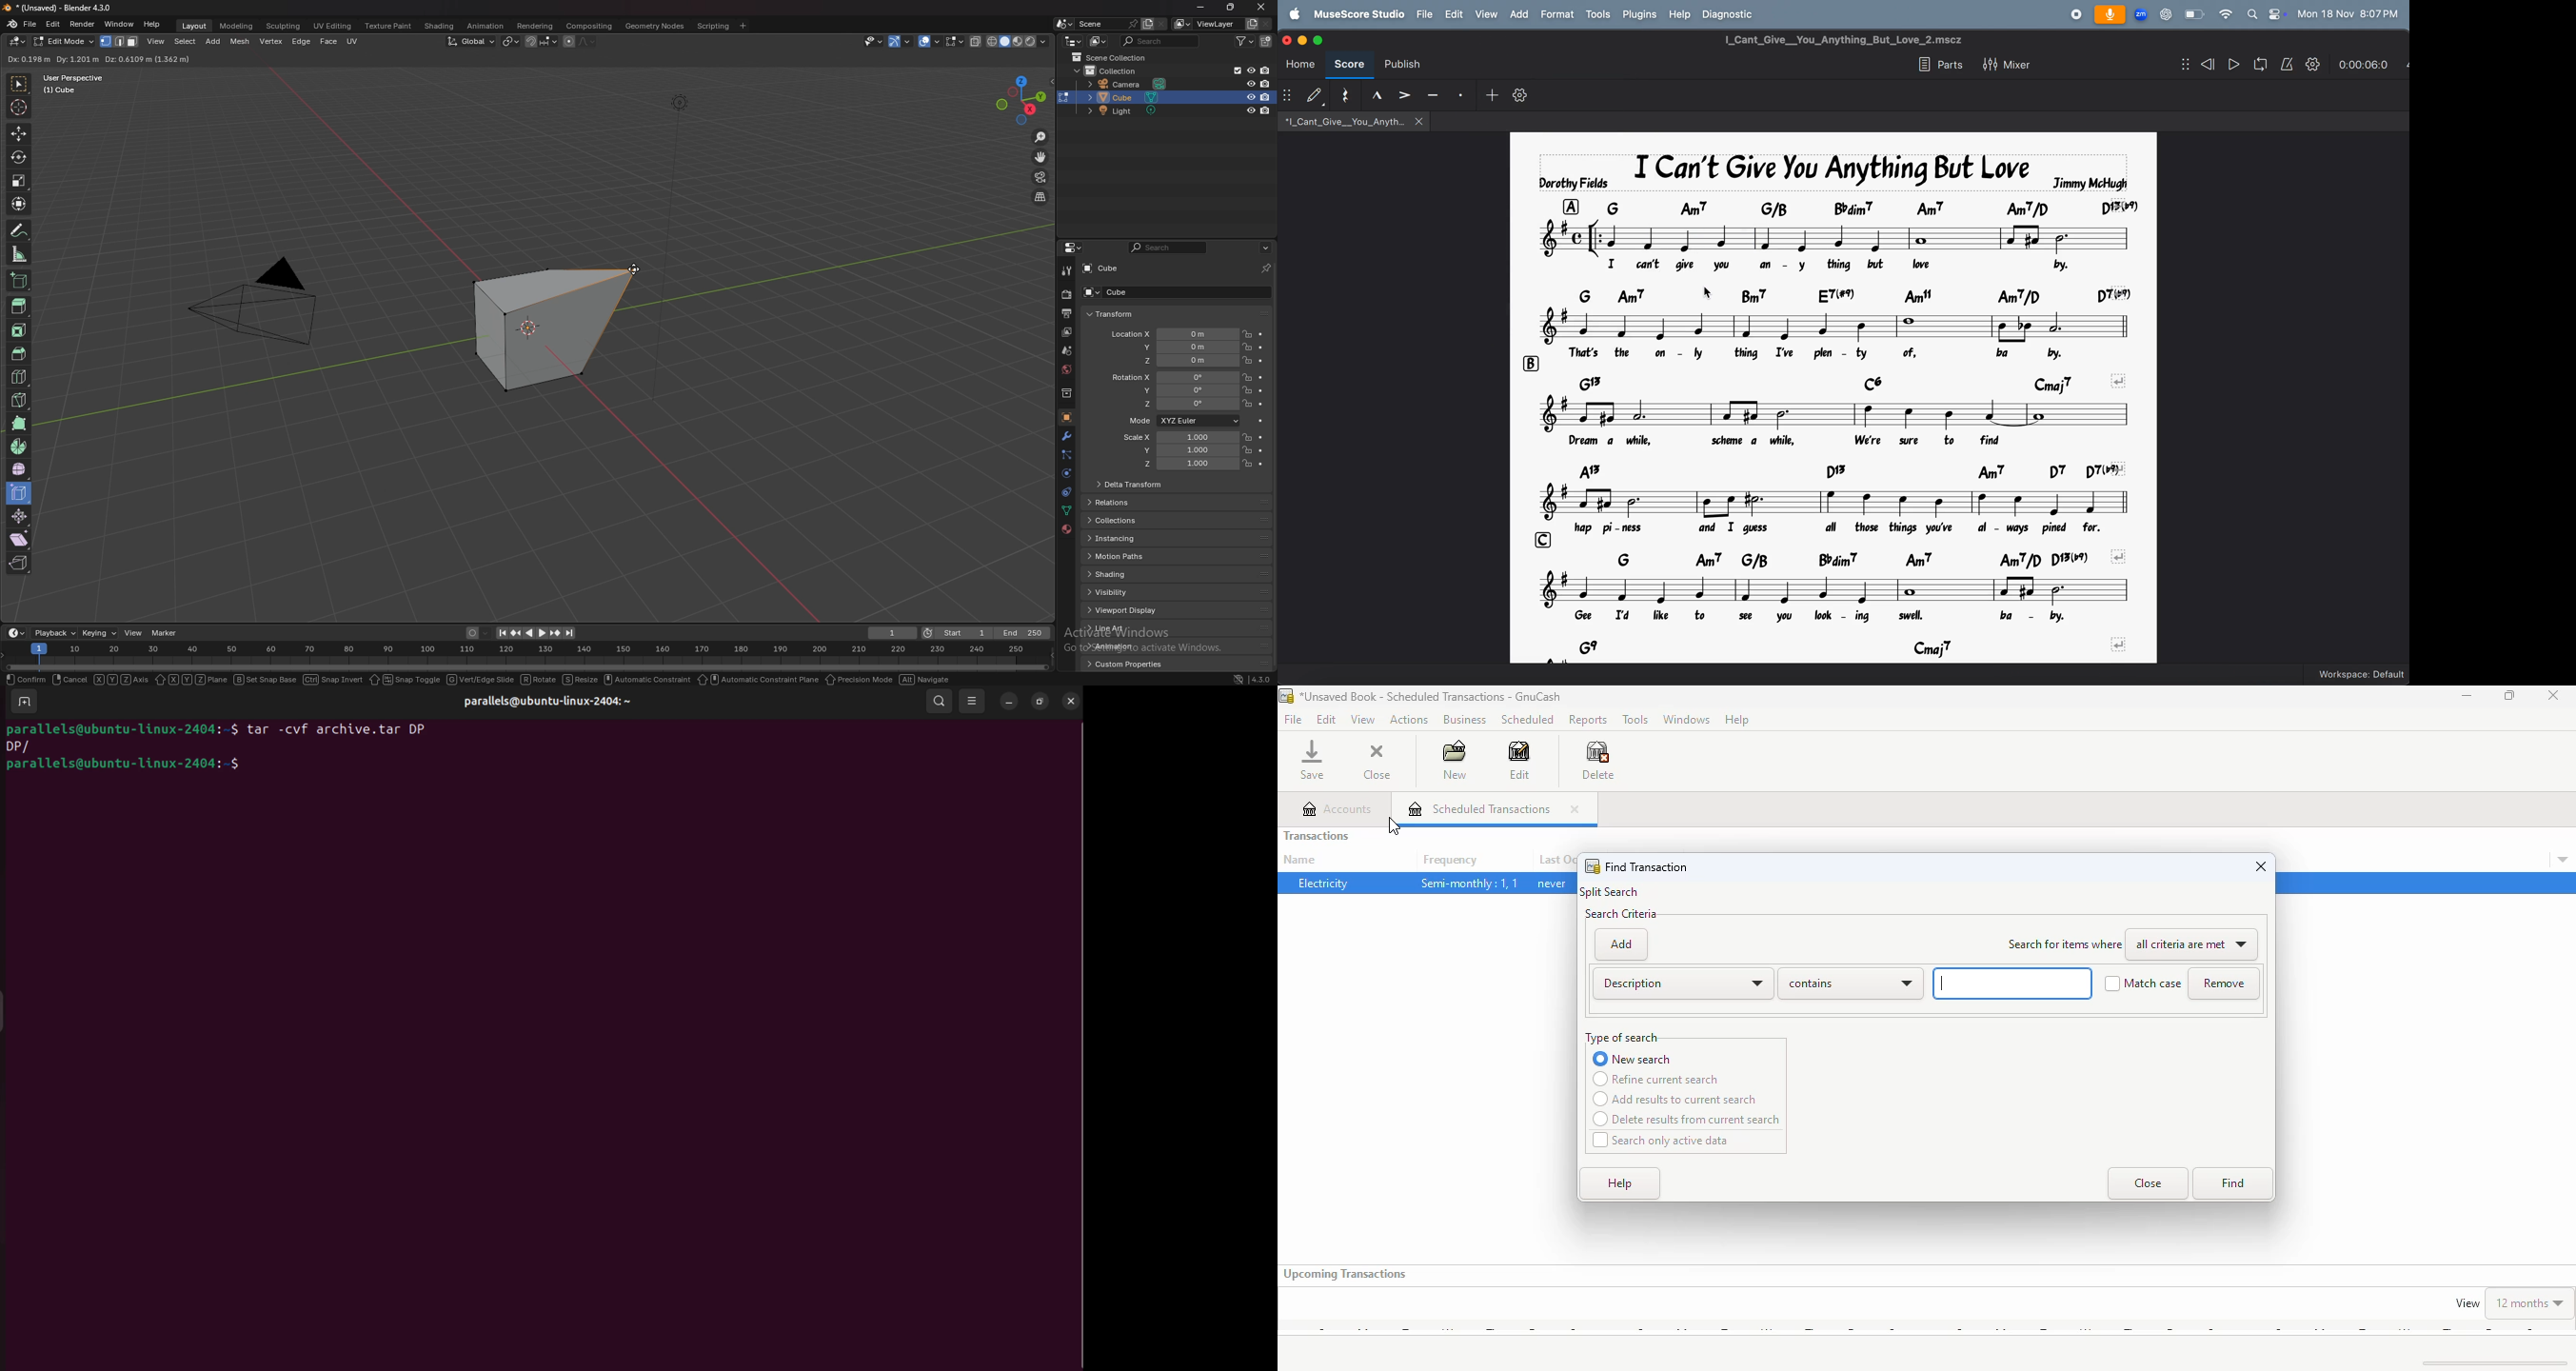 Image resolution: width=2576 pixels, height=1372 pixels. I want to click on all criteria are met, so click(2195, 945).